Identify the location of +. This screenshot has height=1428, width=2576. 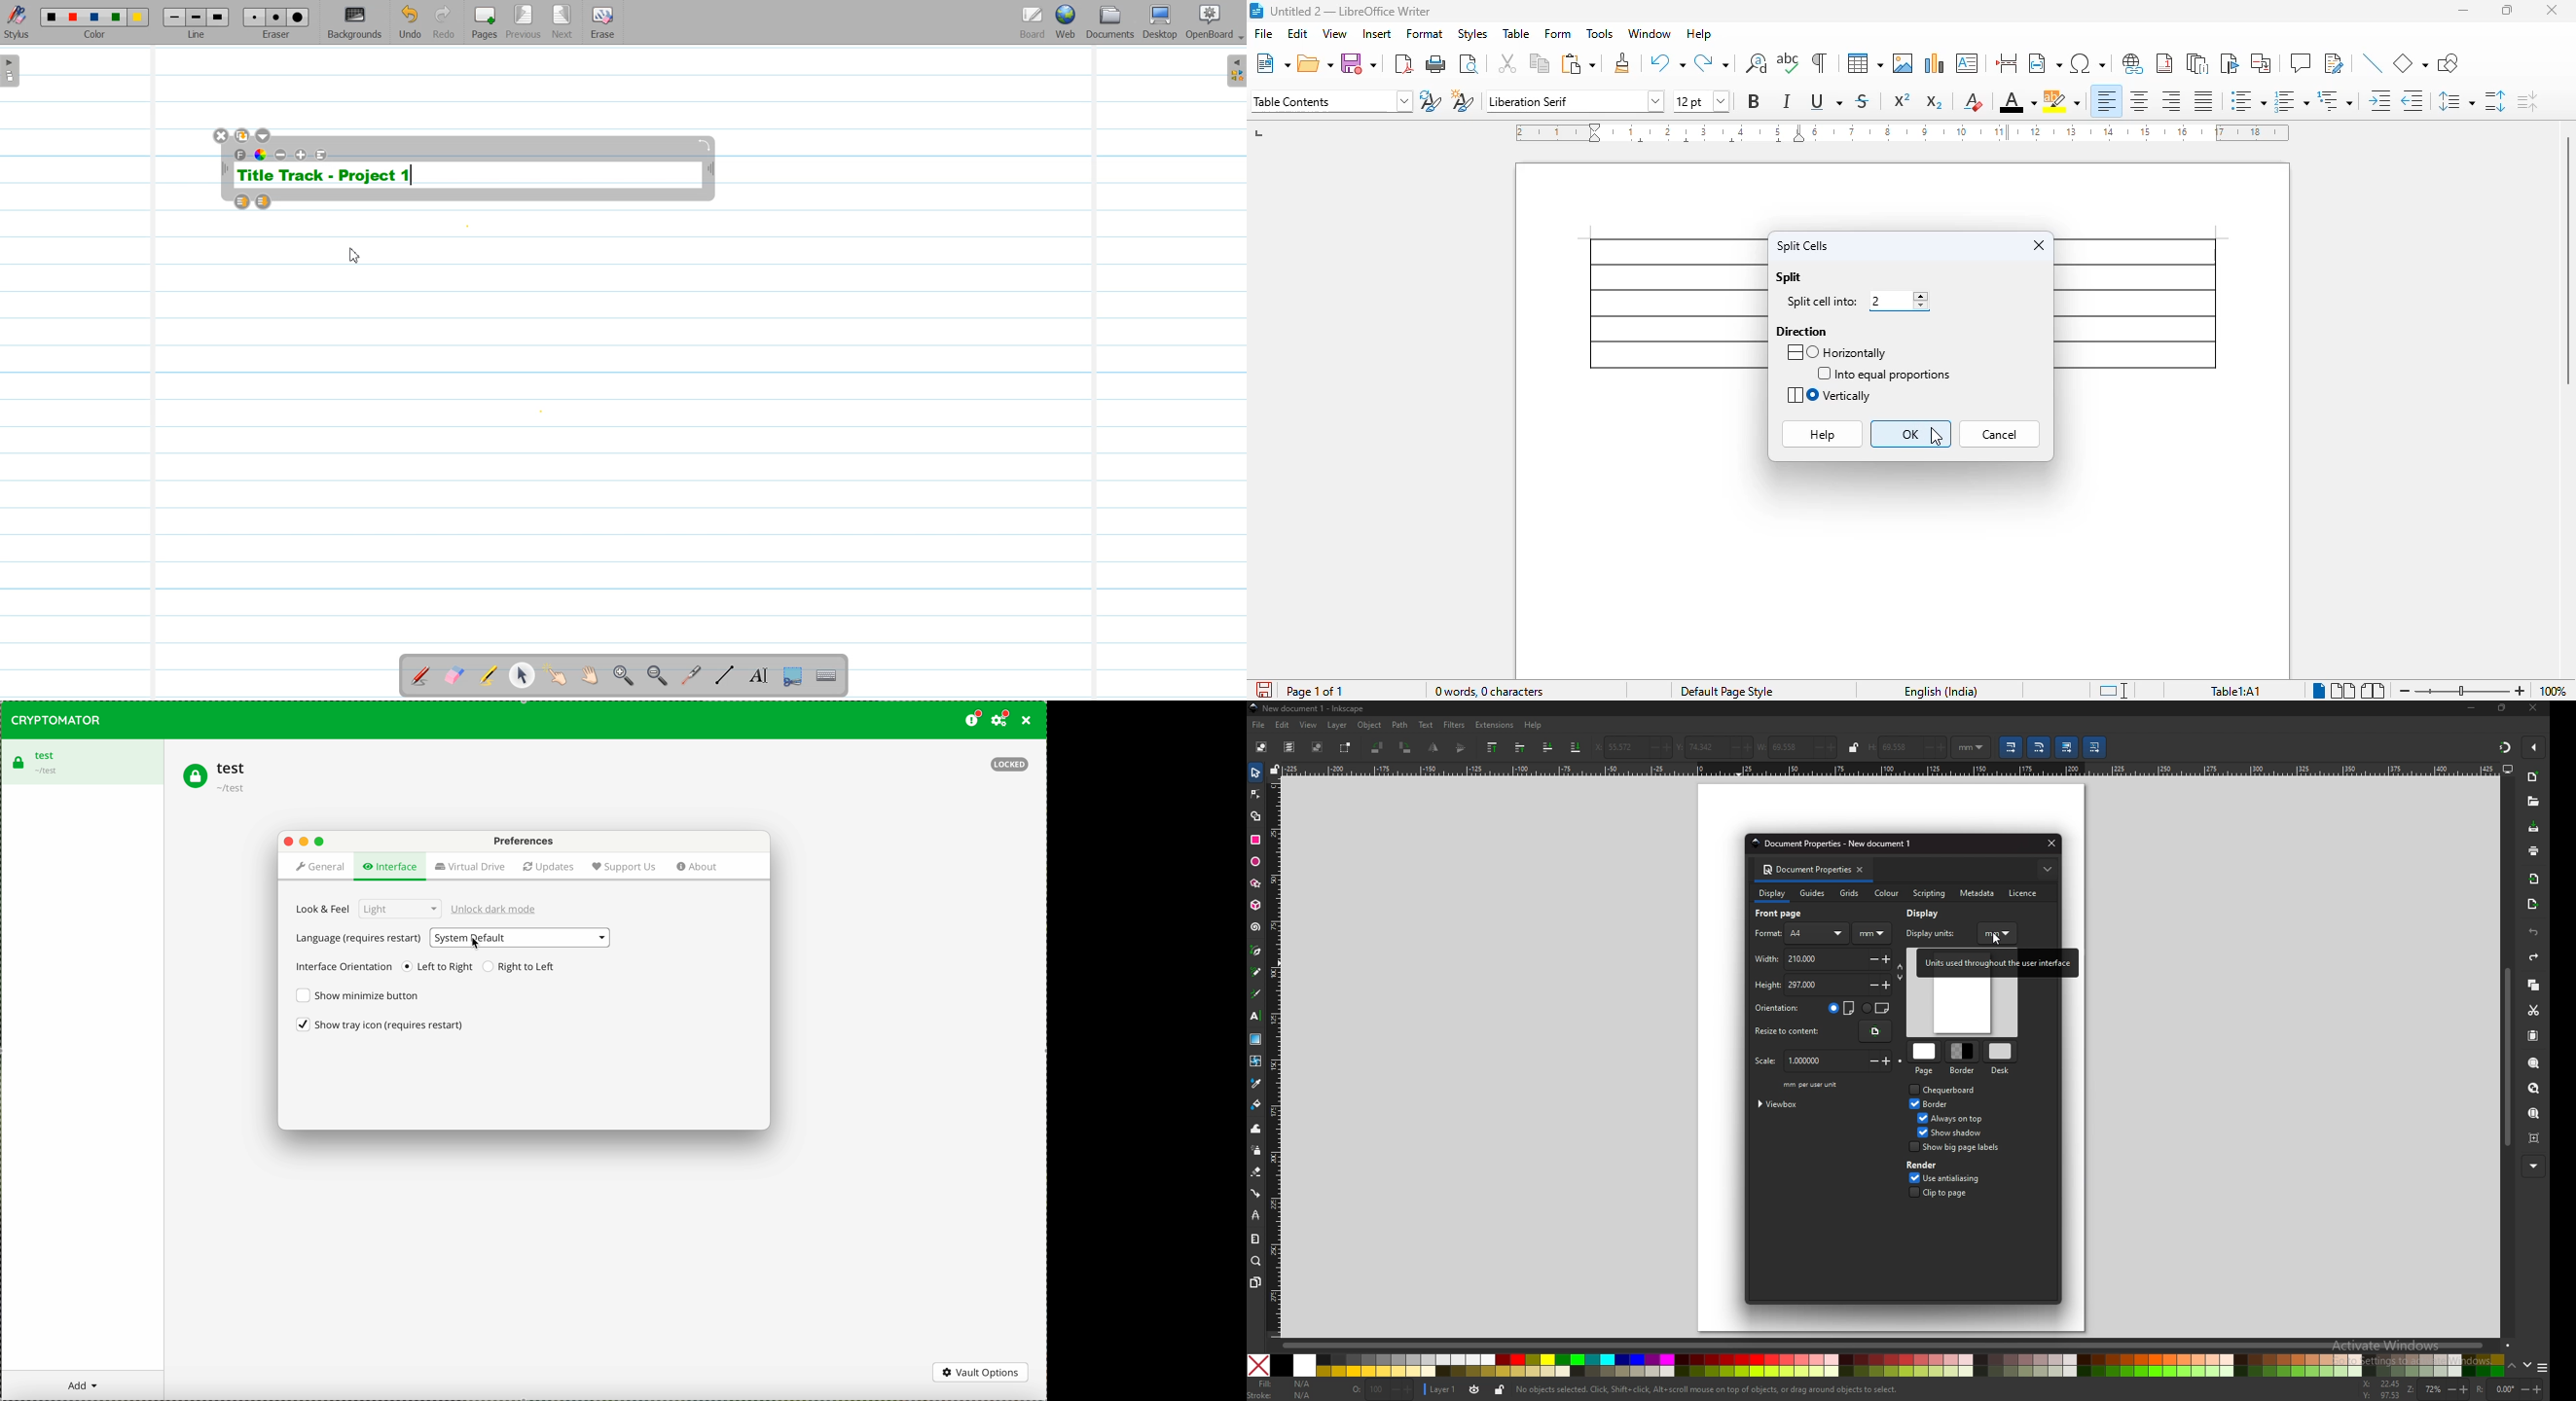
(1889, 985).